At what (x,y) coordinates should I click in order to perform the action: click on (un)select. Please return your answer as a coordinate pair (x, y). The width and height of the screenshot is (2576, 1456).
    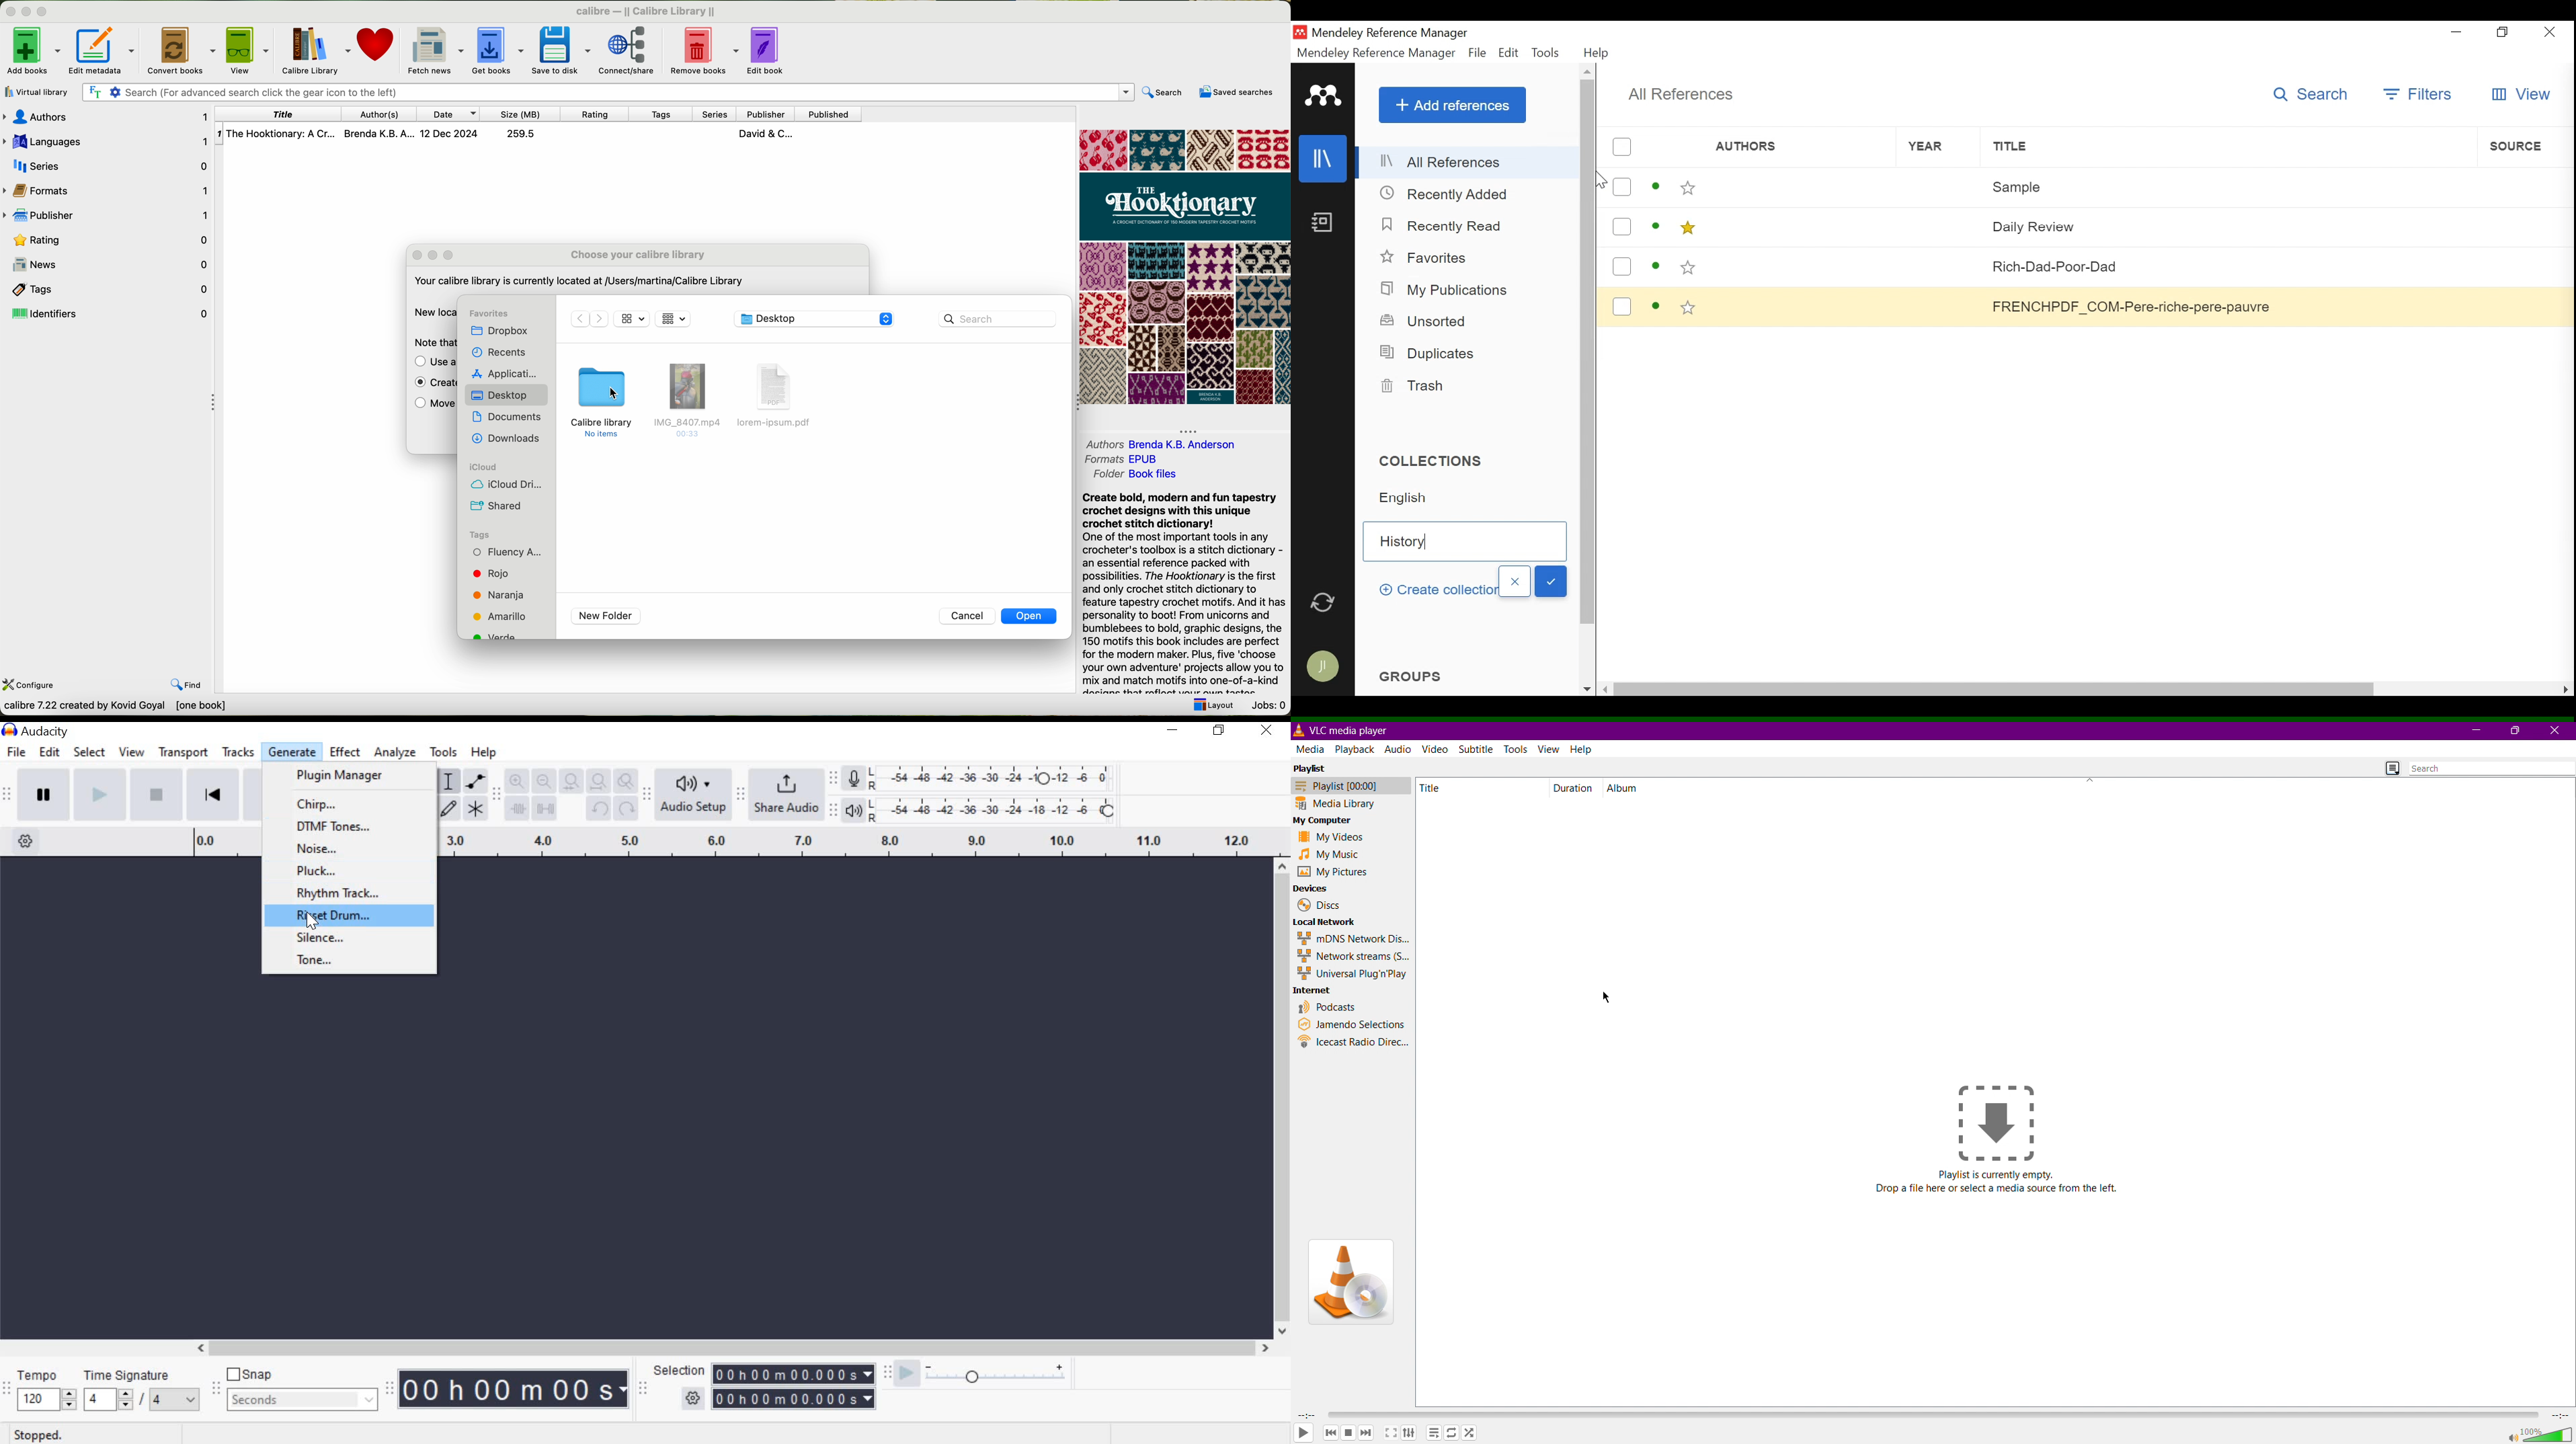
    Looking at the image, I should click on (1622, 309).